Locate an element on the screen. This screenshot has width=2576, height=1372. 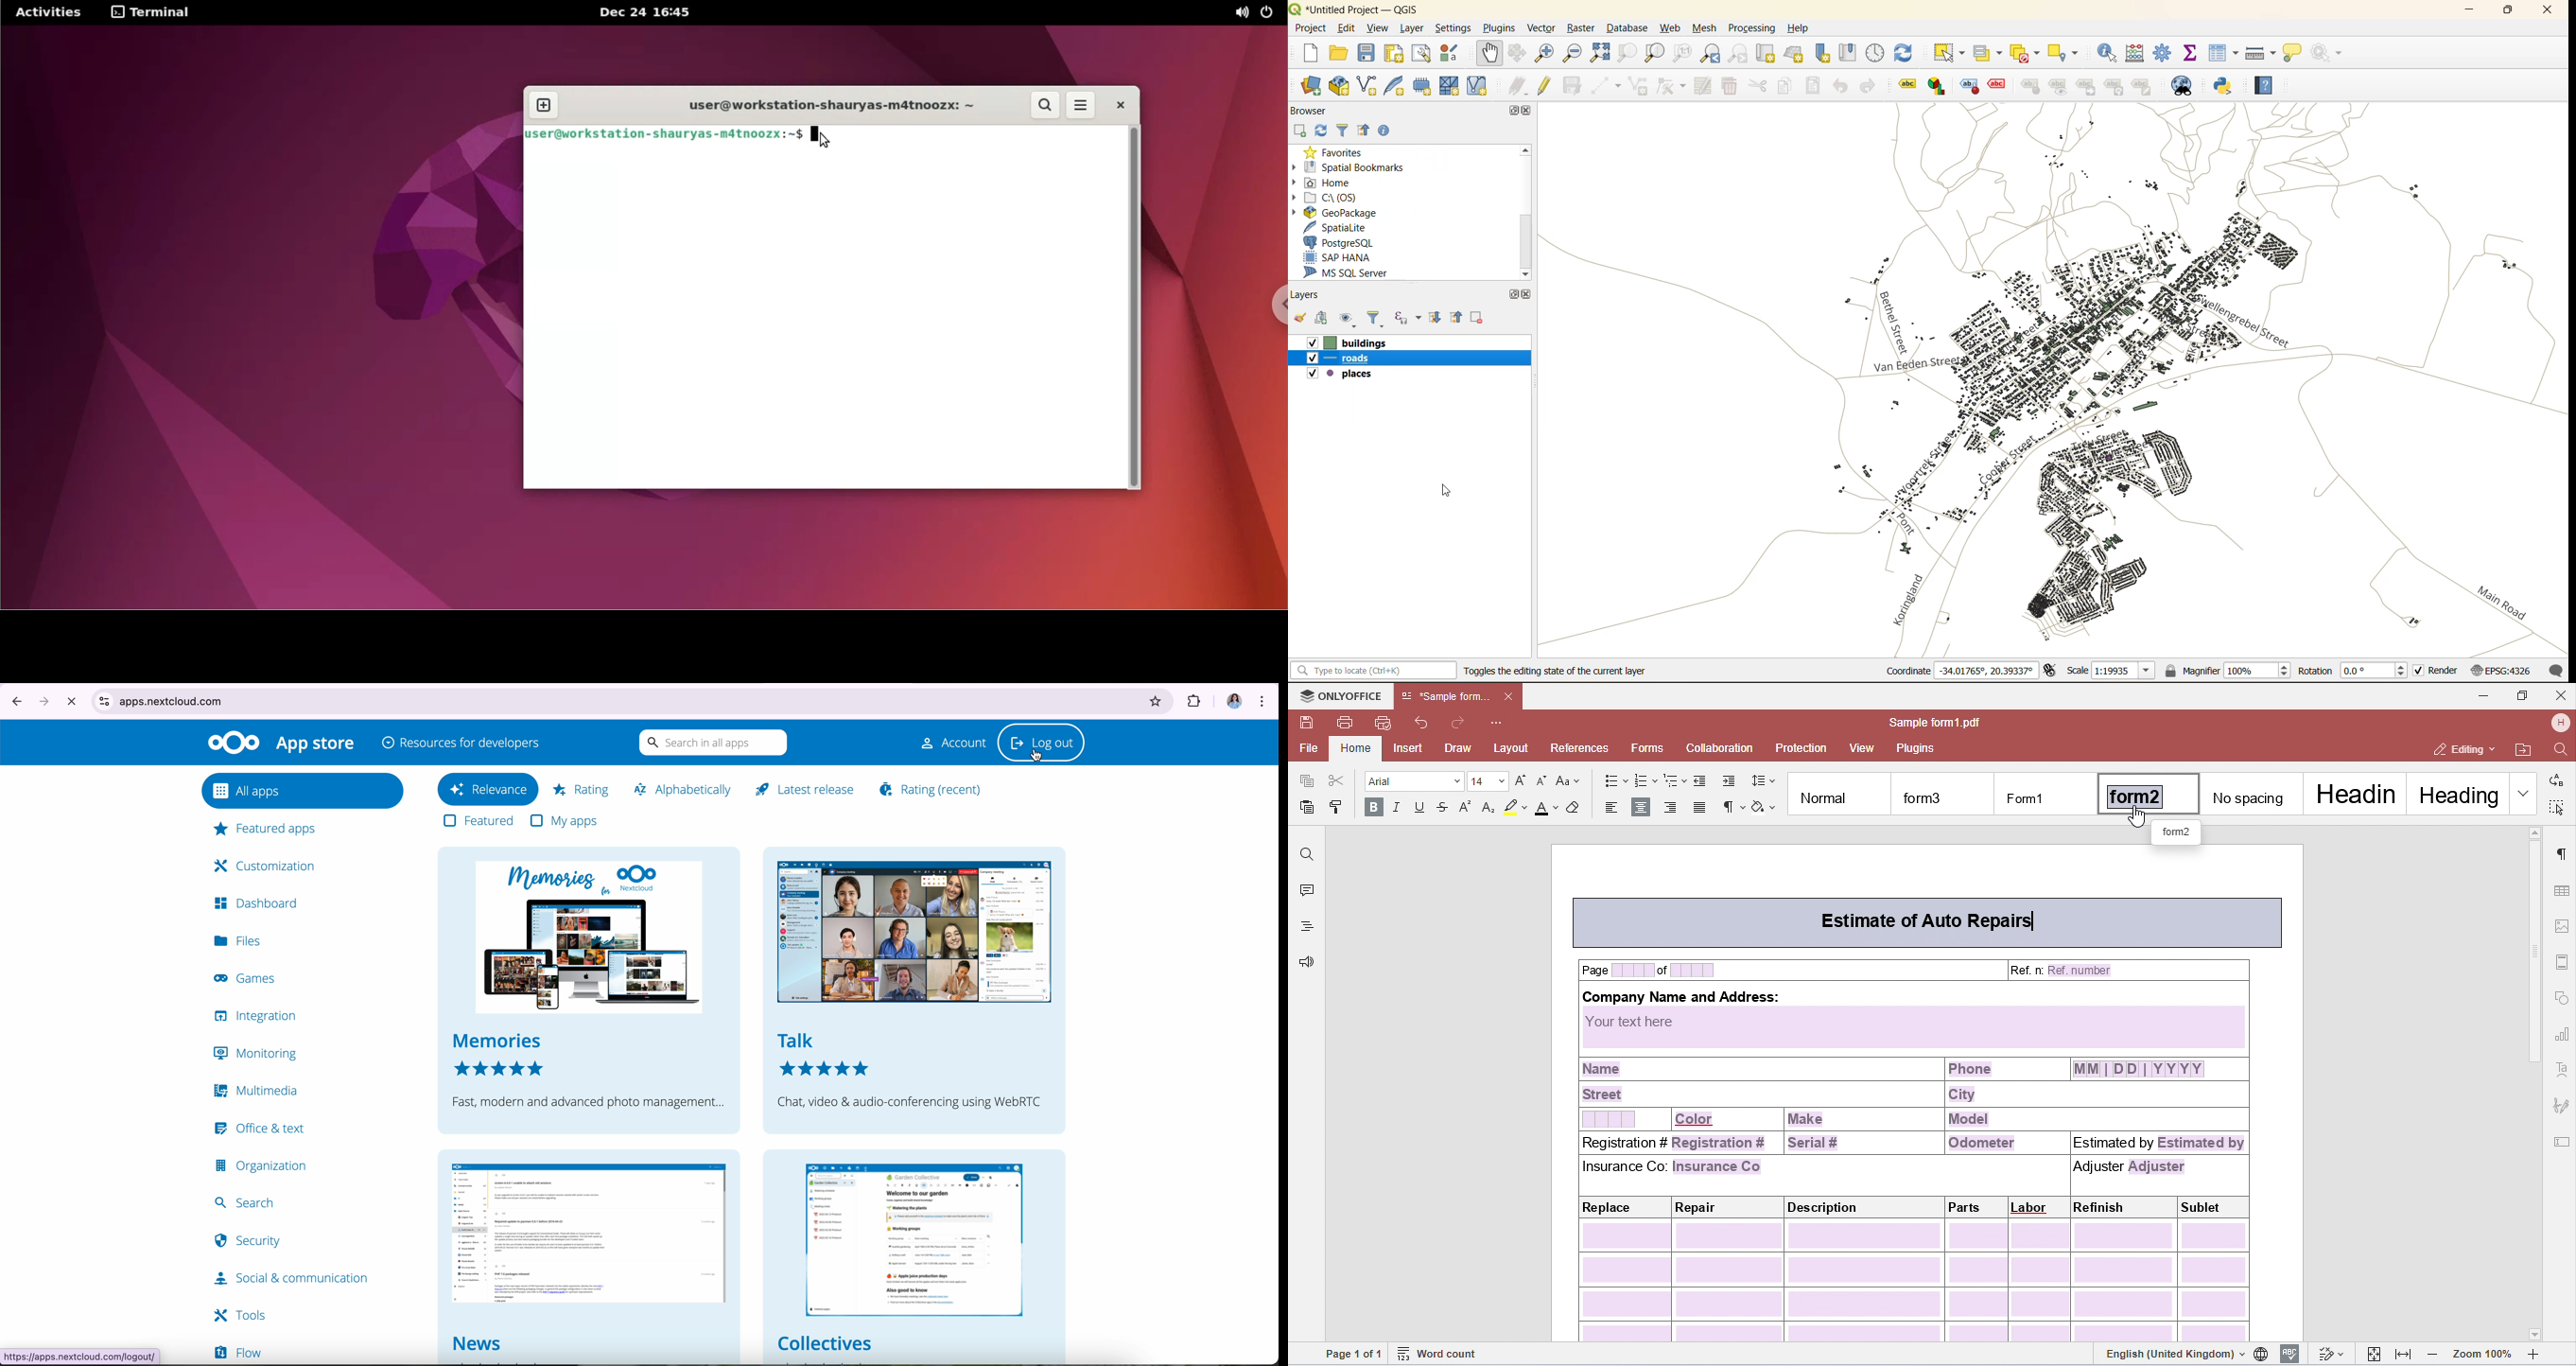
memories nextcloud memories fast, modern and advanced photo management.. is located at coordinates (585, 991).